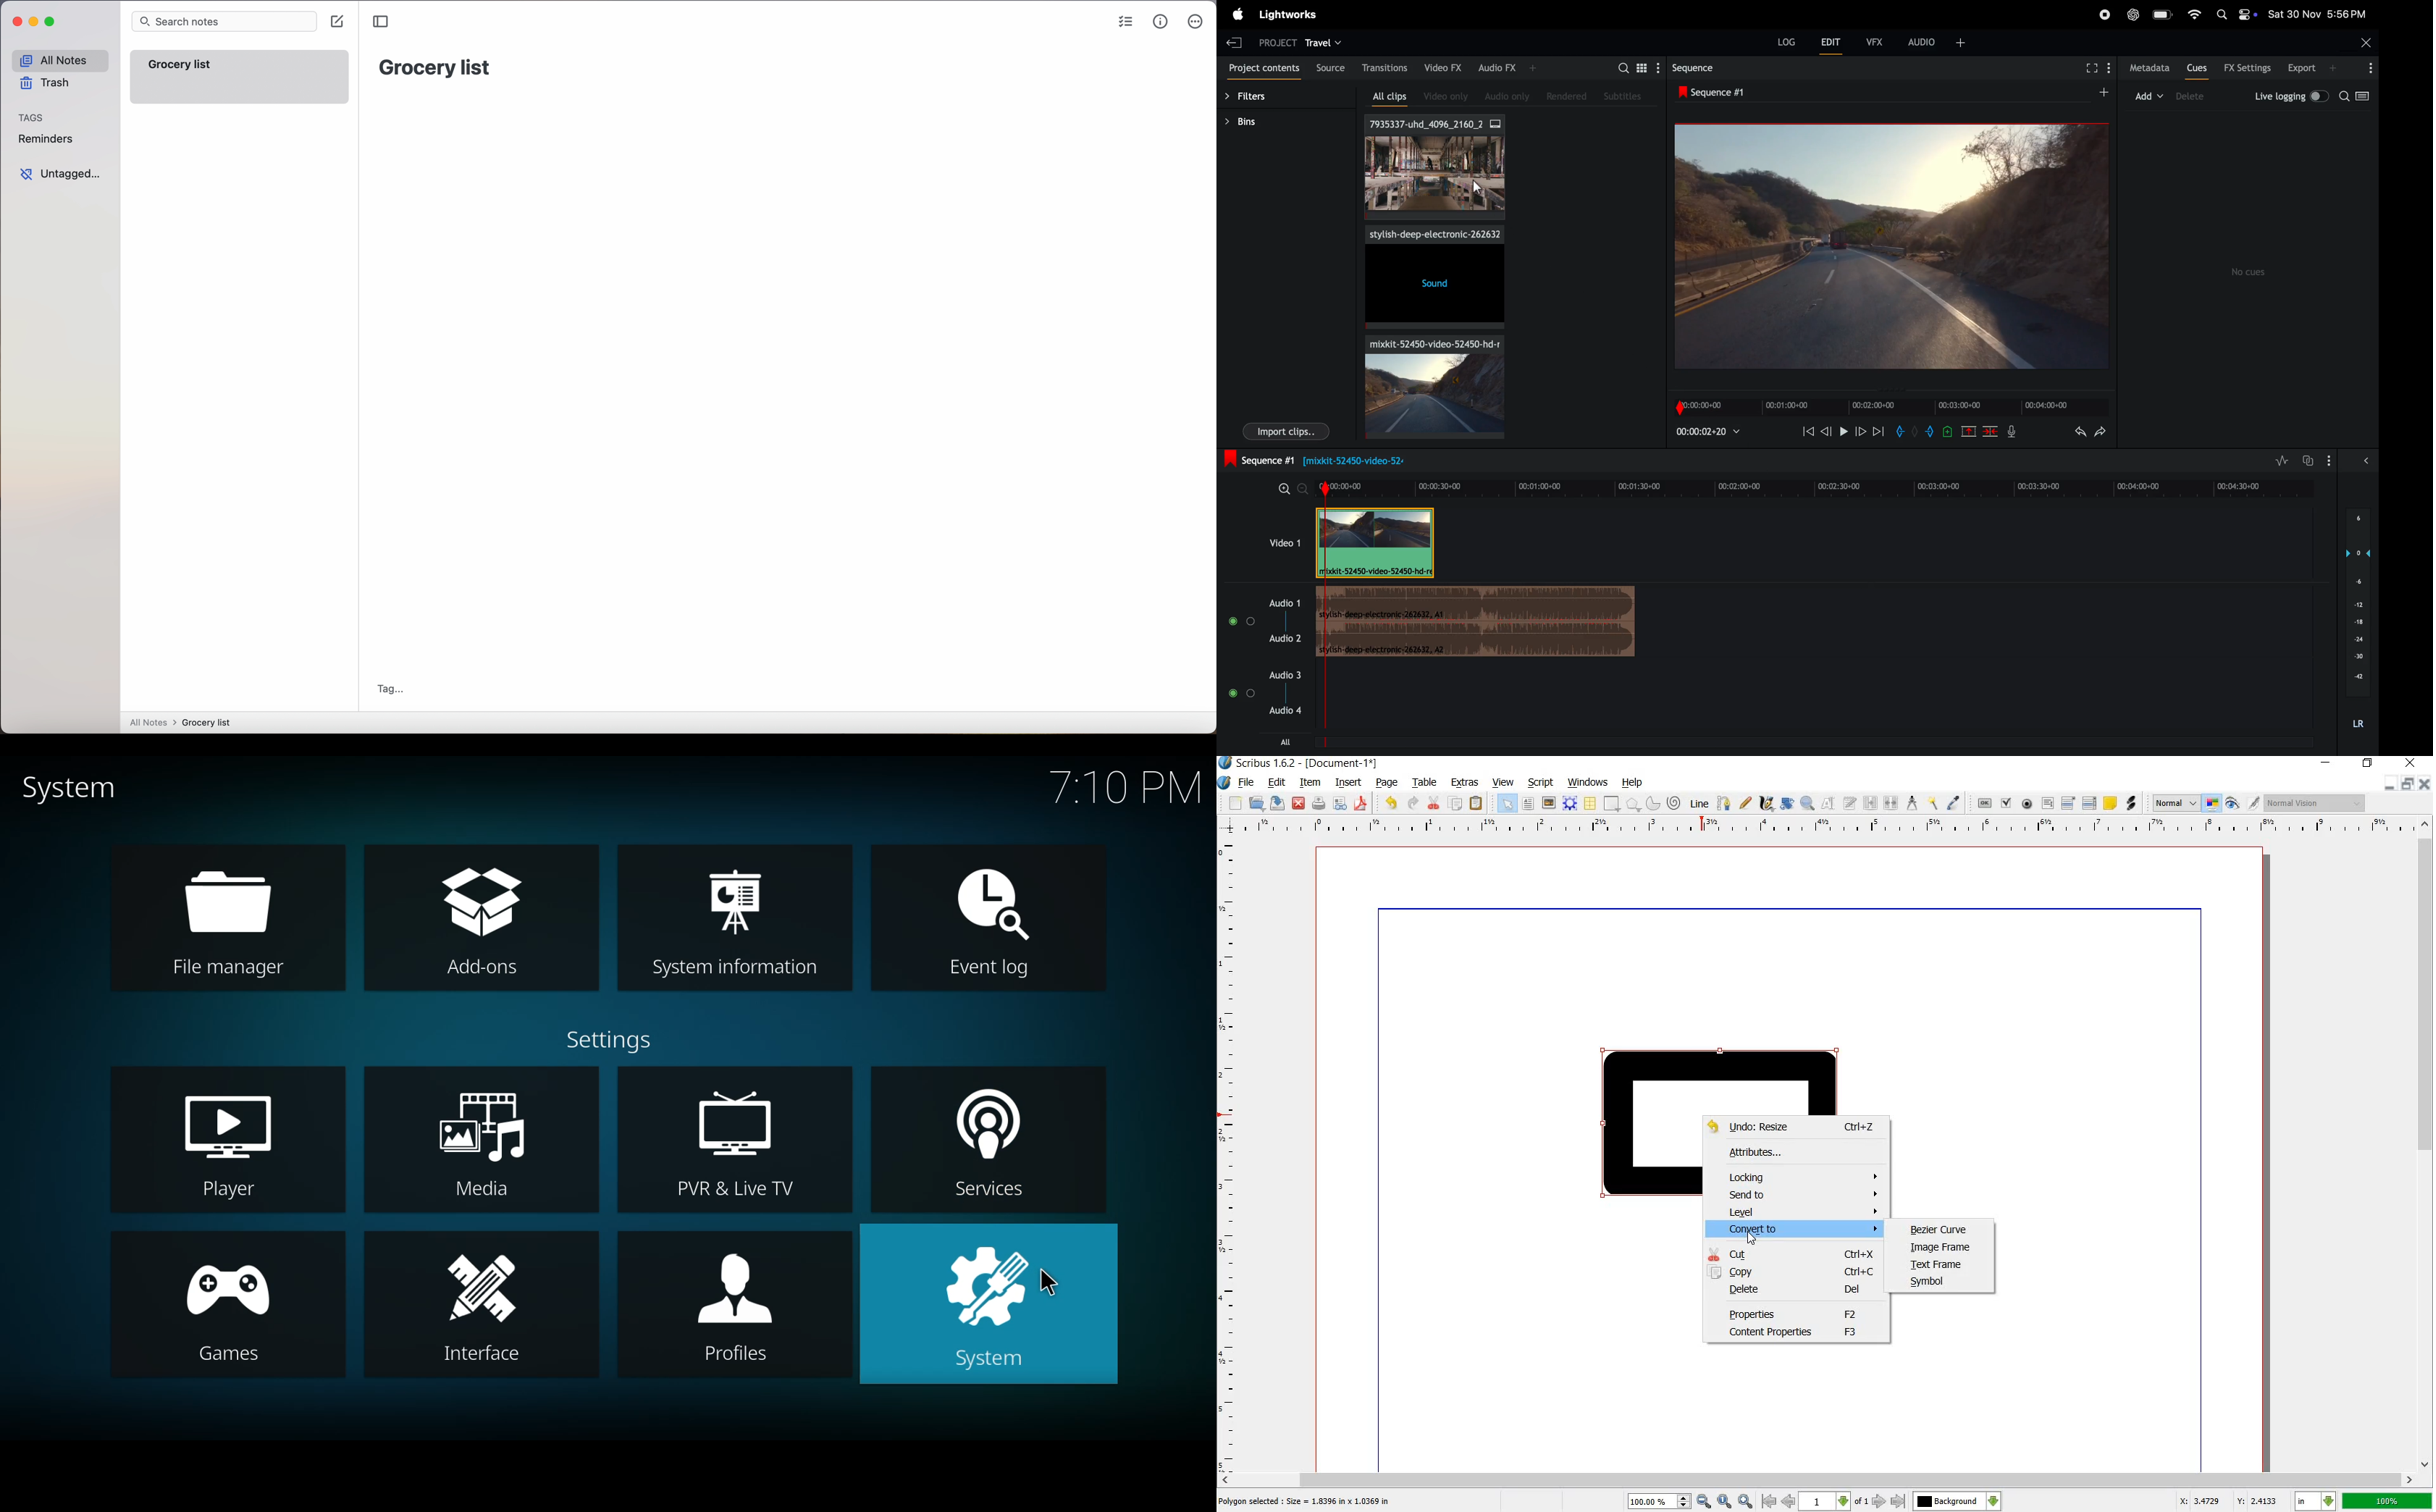  What do you see at coordinates (2192, 13) in the screenshot?
I see `wifi` at bounding box center [2192, 13].